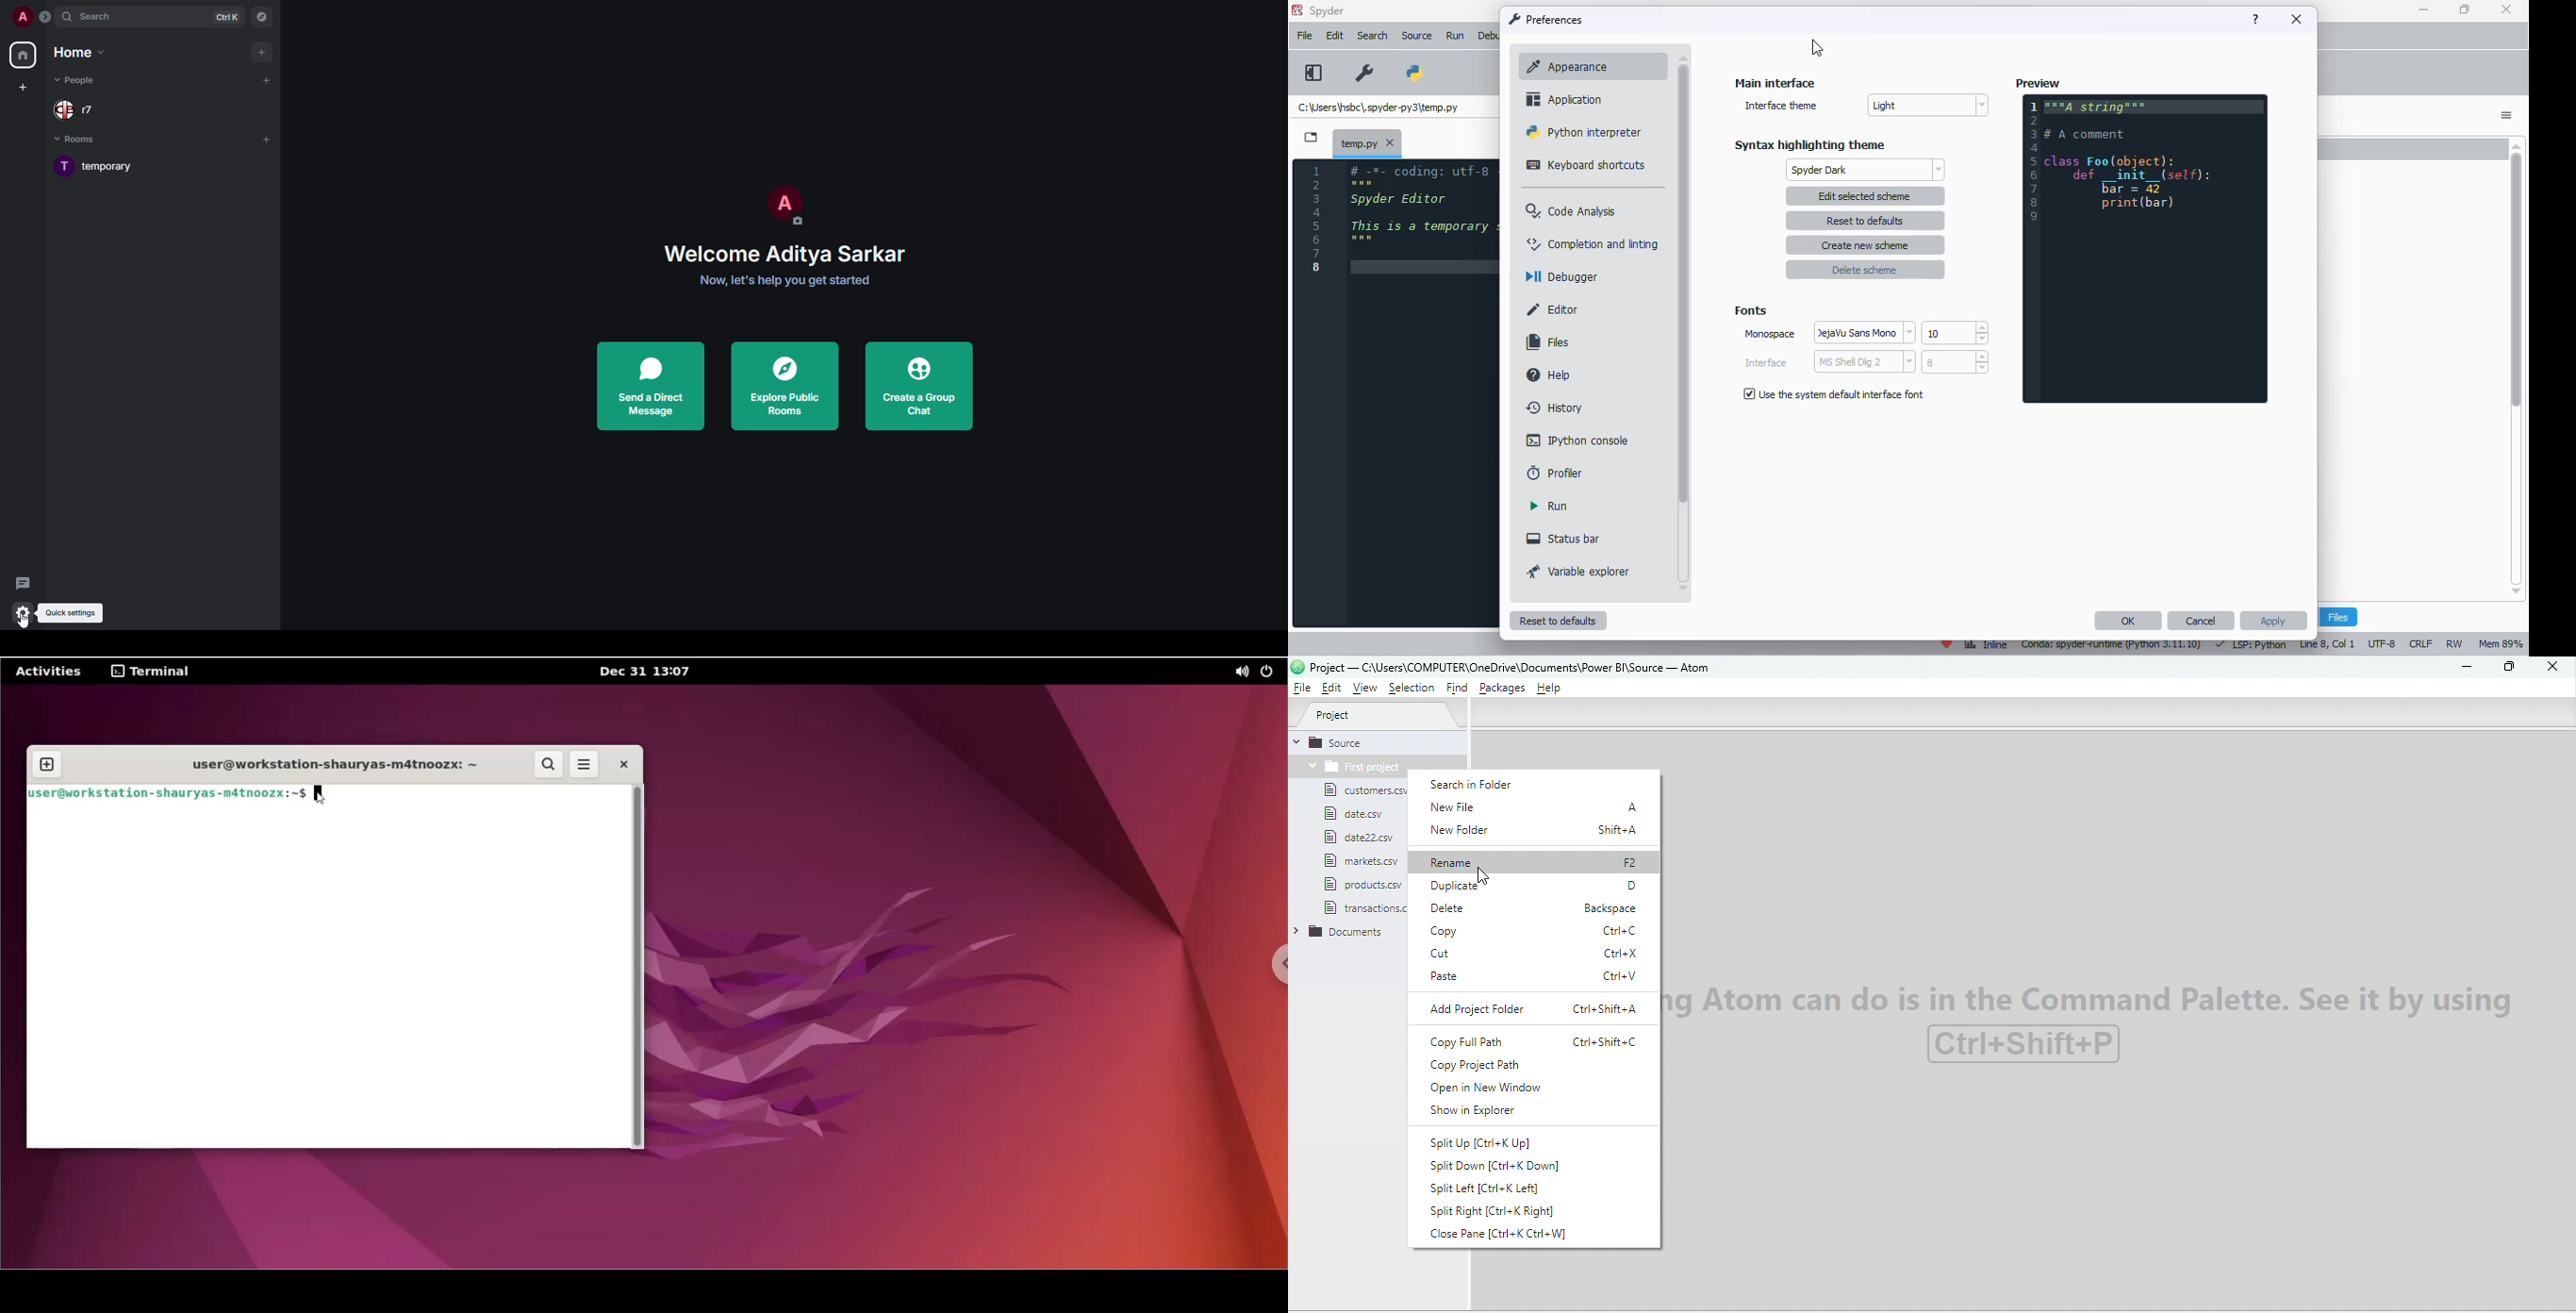 The width and height of the screenshot is (2576, 1316). I want to click on maximize, so click(2466, 9).